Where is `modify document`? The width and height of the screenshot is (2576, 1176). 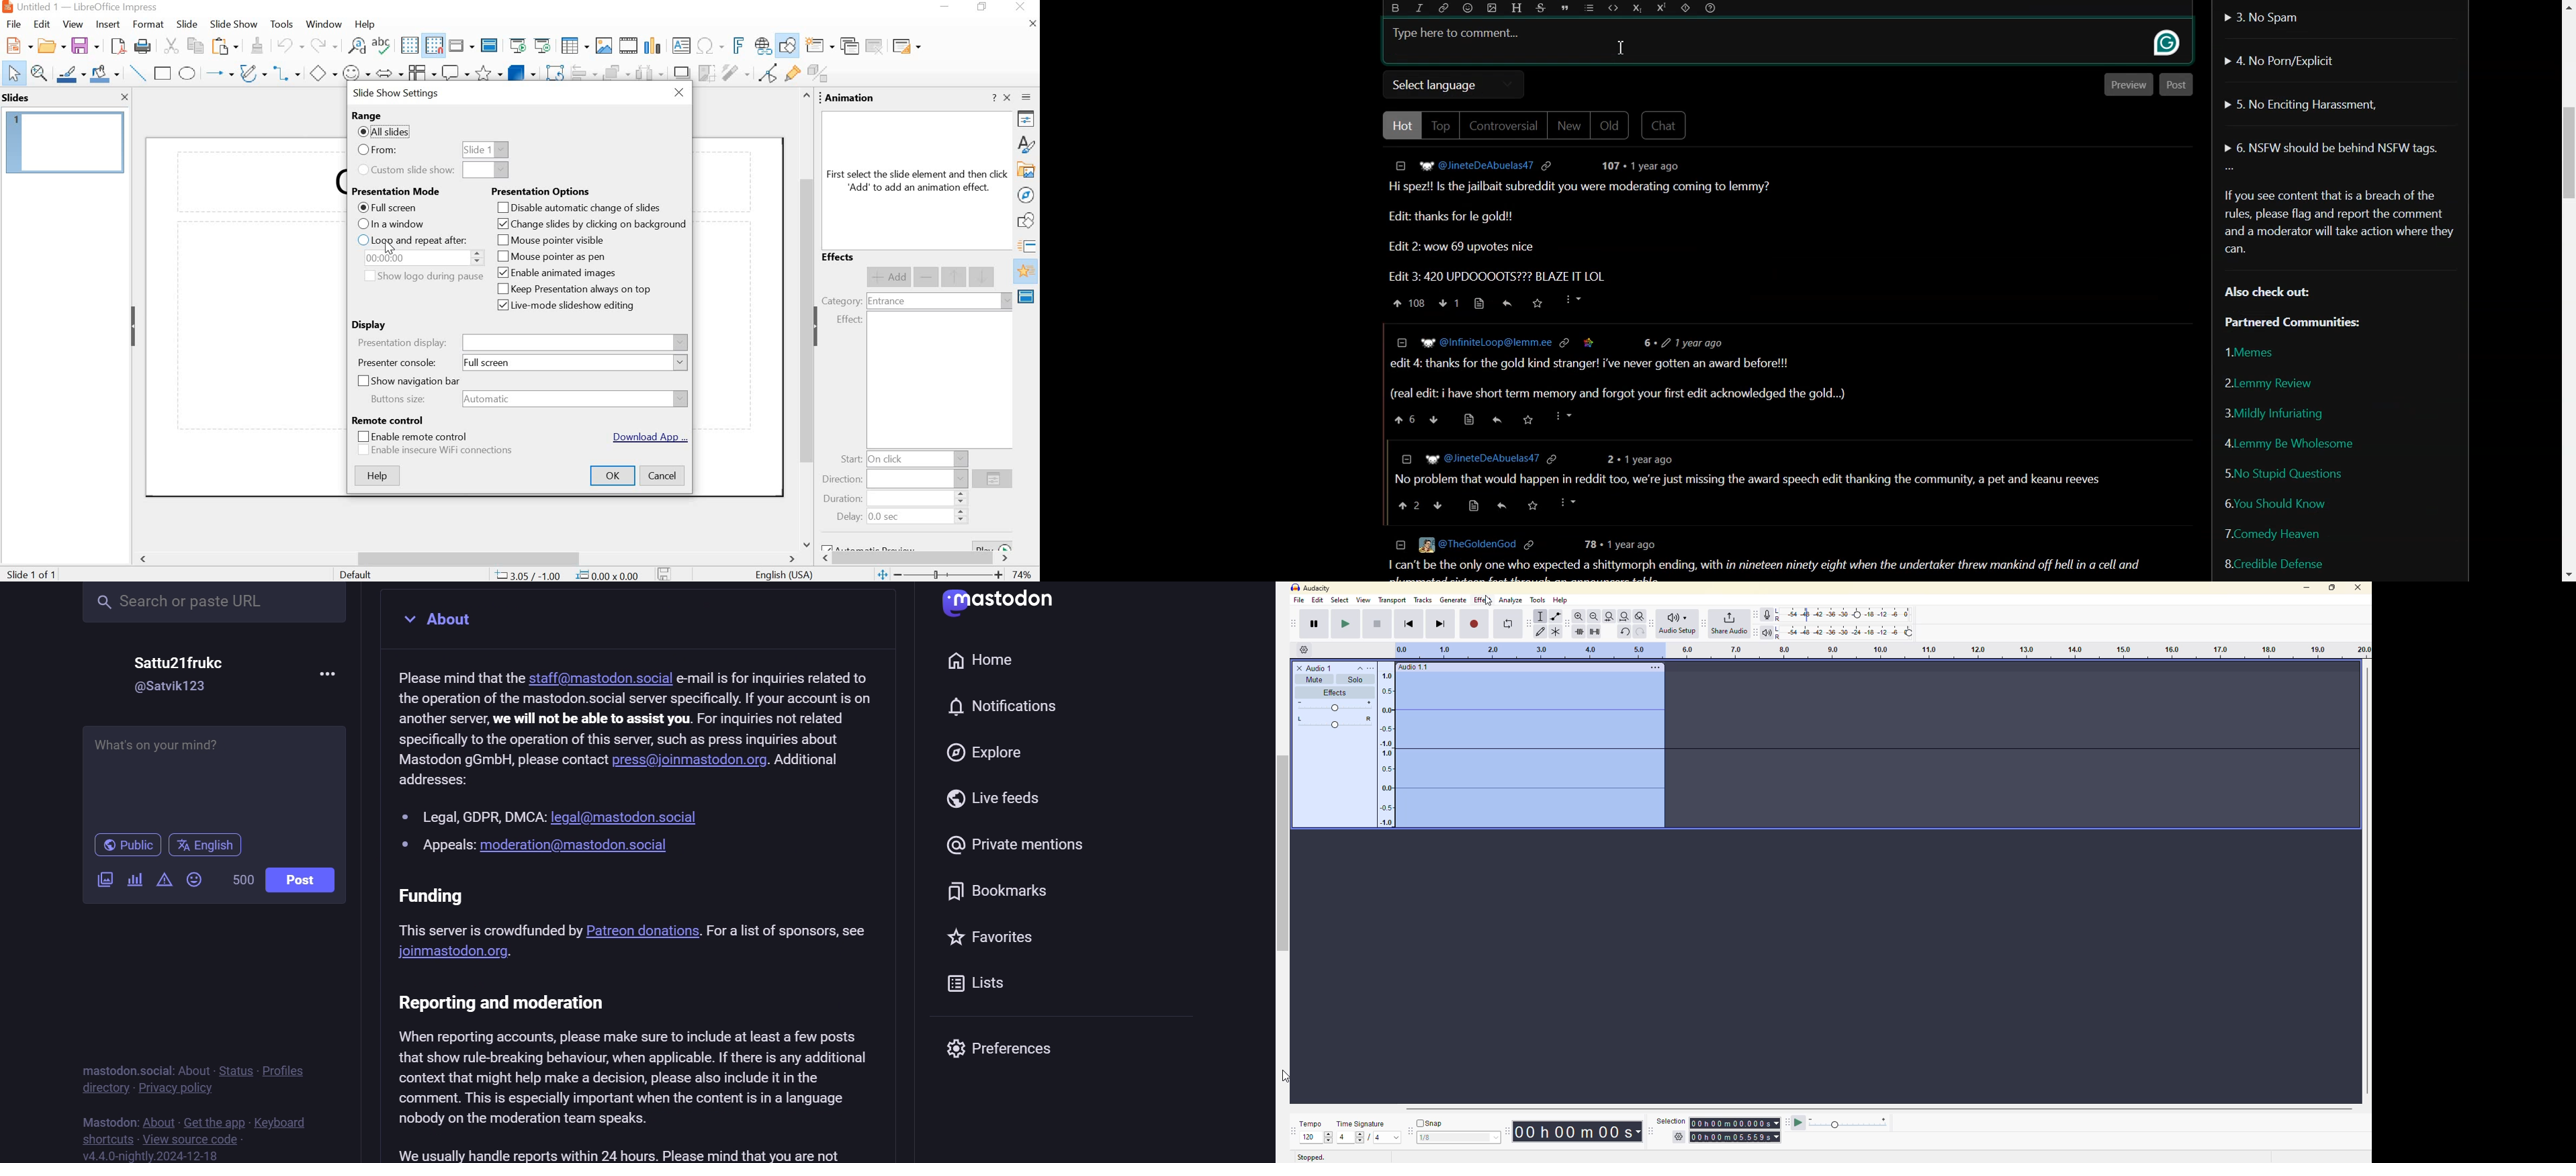
modify document is located at coordinates (665, 573).